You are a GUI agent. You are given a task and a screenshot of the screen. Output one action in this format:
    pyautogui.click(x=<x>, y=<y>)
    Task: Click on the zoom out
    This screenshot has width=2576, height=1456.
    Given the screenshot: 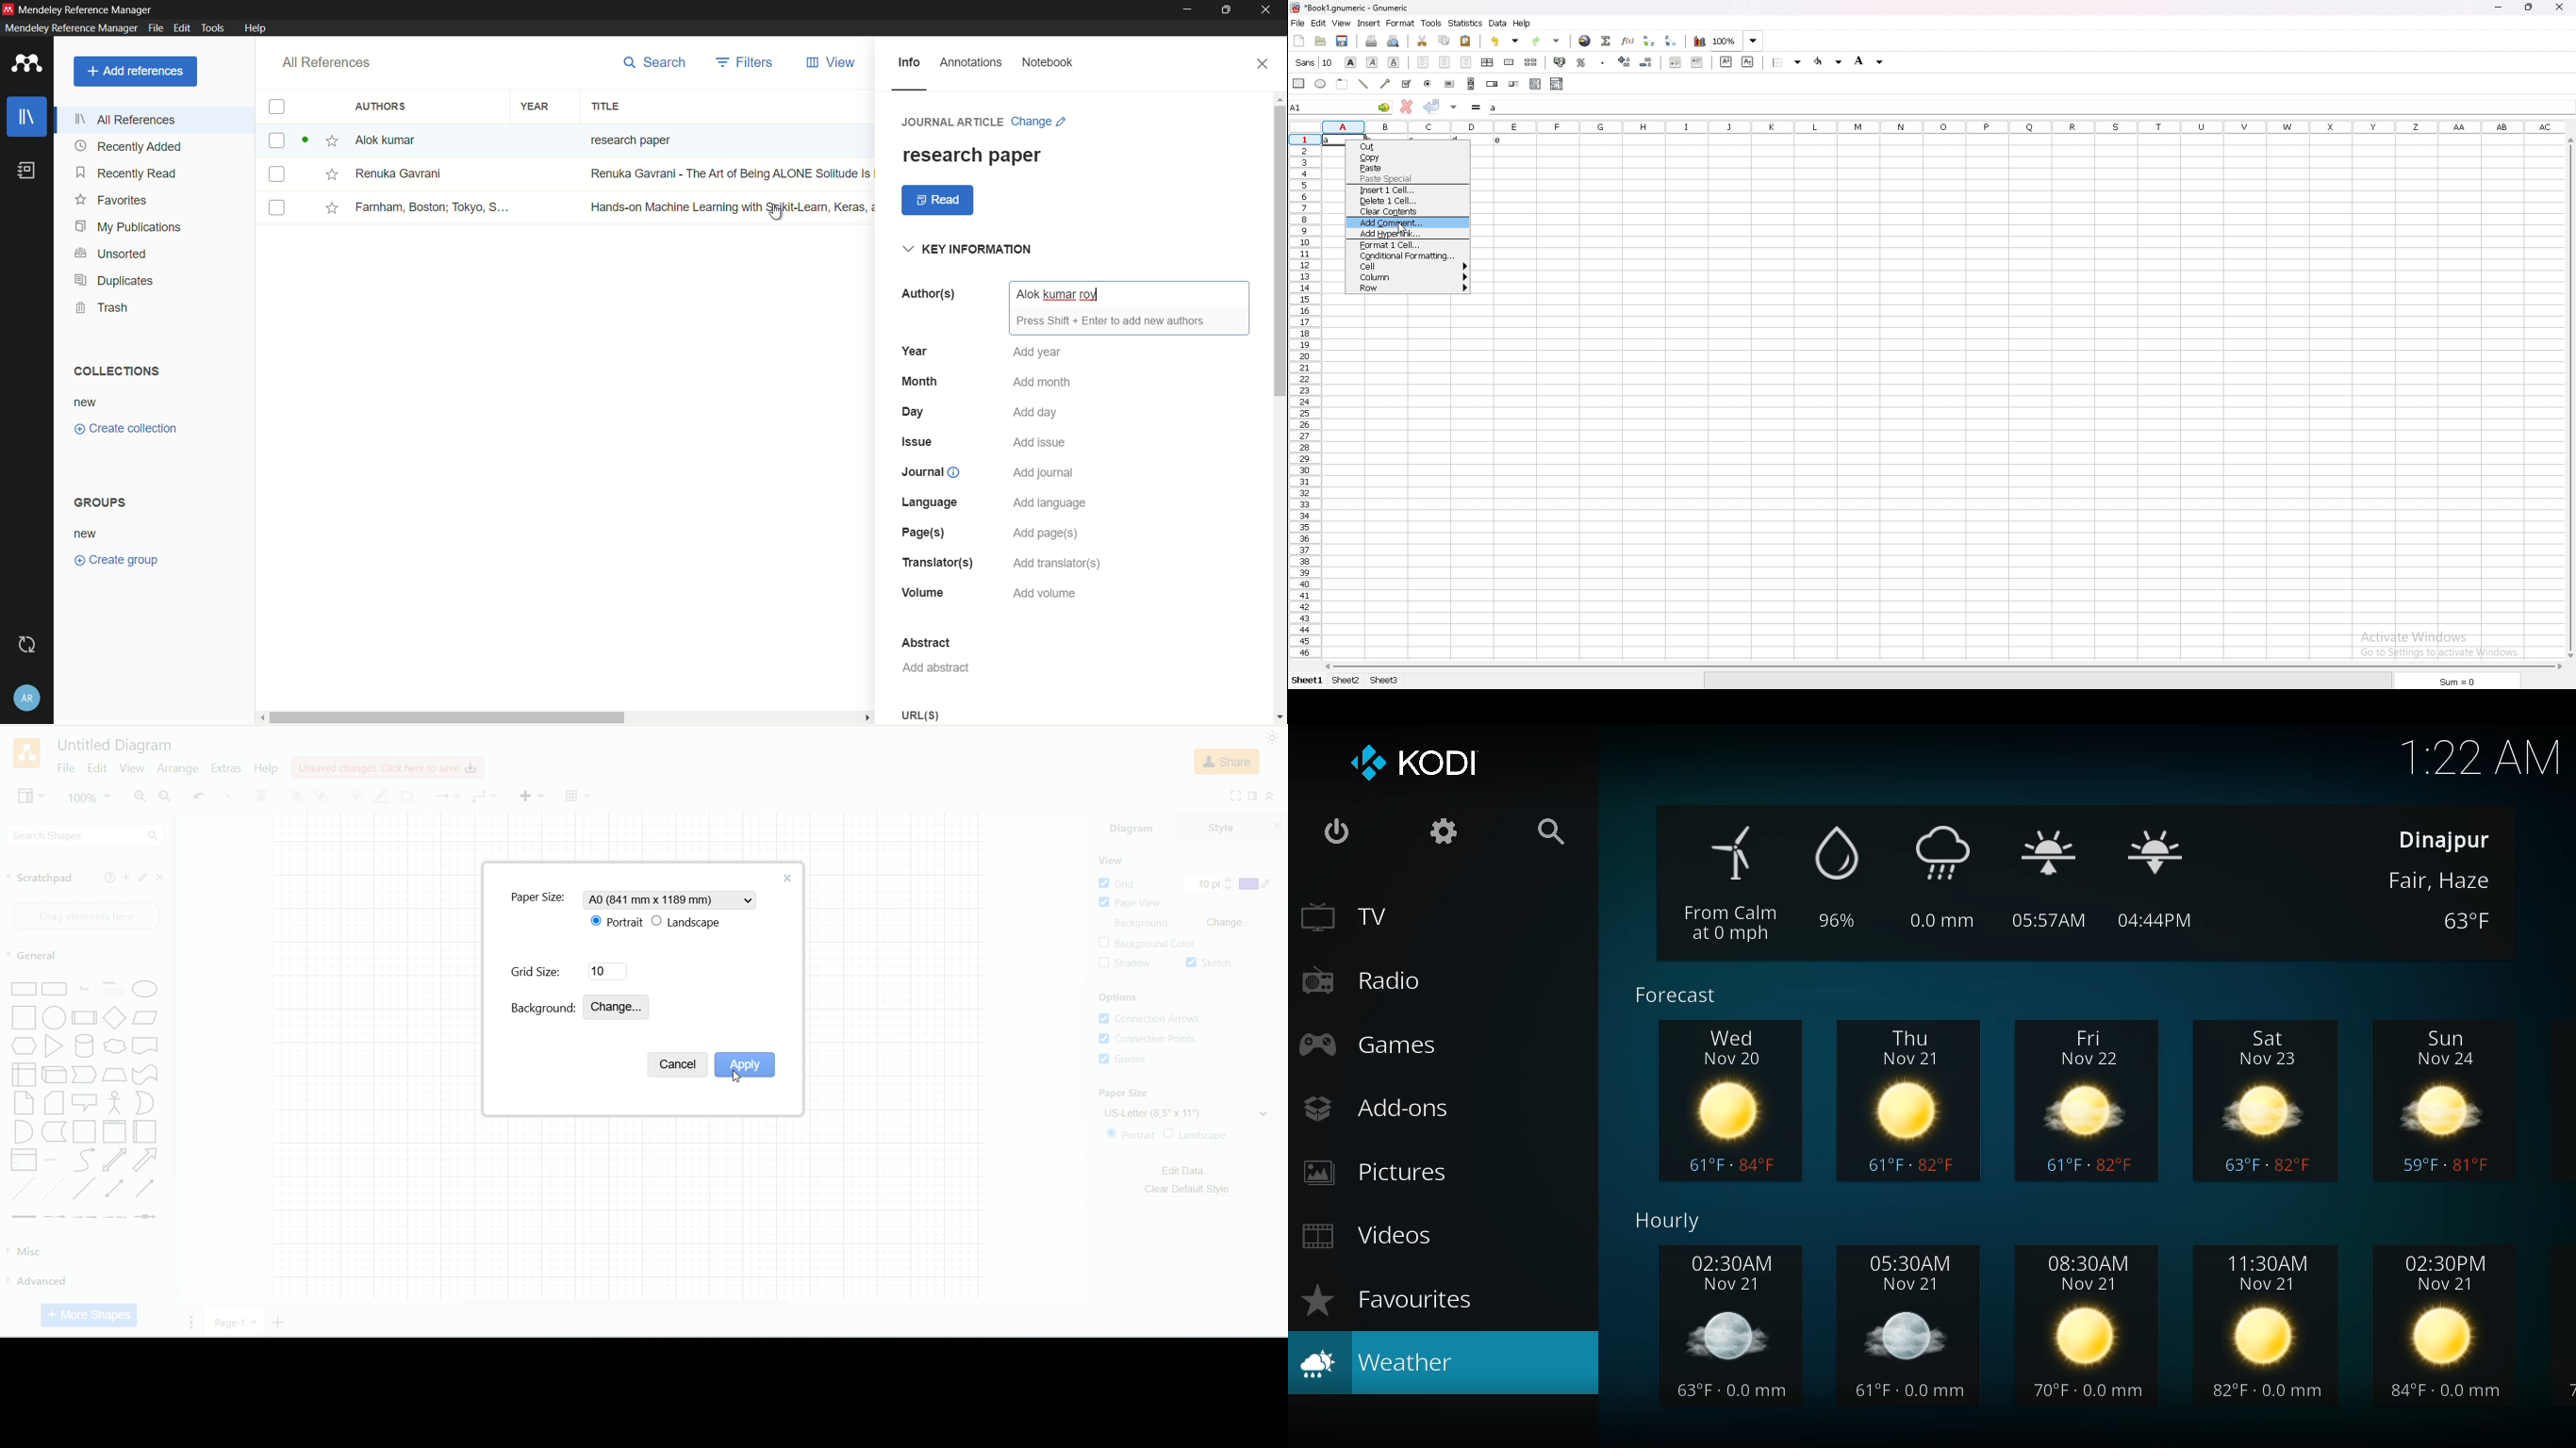 What is the action you would take?
    pyautogui.click(x=166, y=796)
    